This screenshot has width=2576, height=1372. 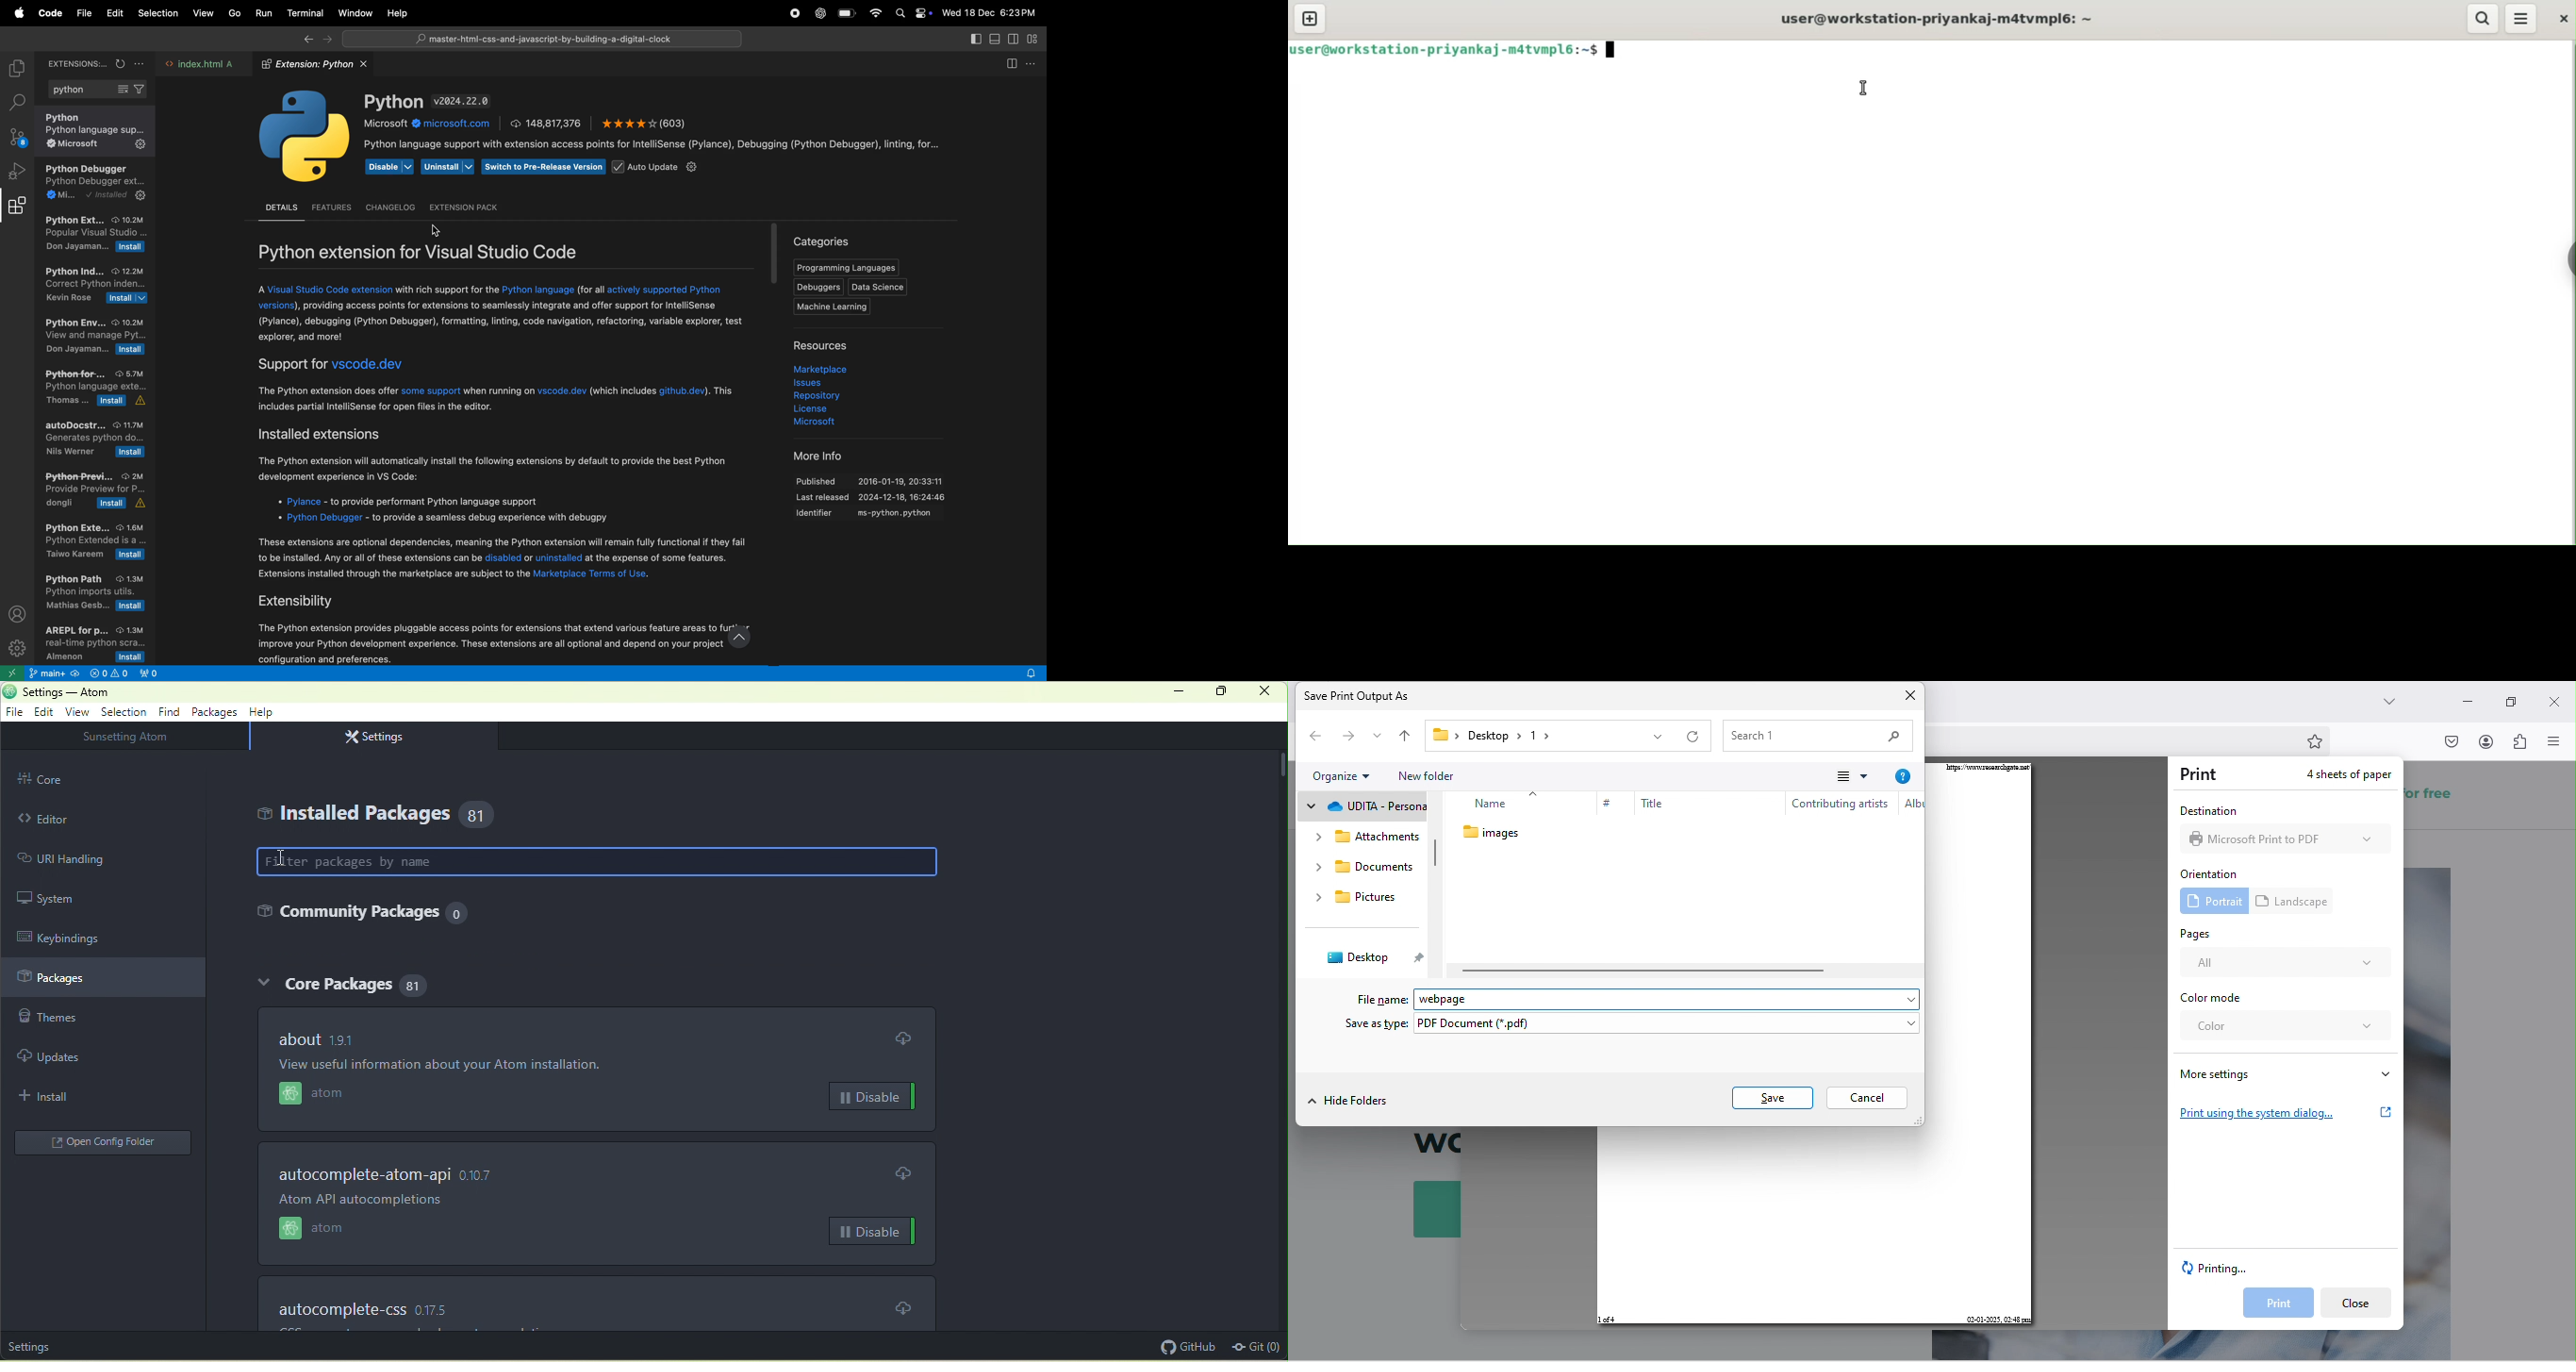 What do you see at coordinates (201, 14) in the screenshot?
I see `view` at bounding box center [201, 14].